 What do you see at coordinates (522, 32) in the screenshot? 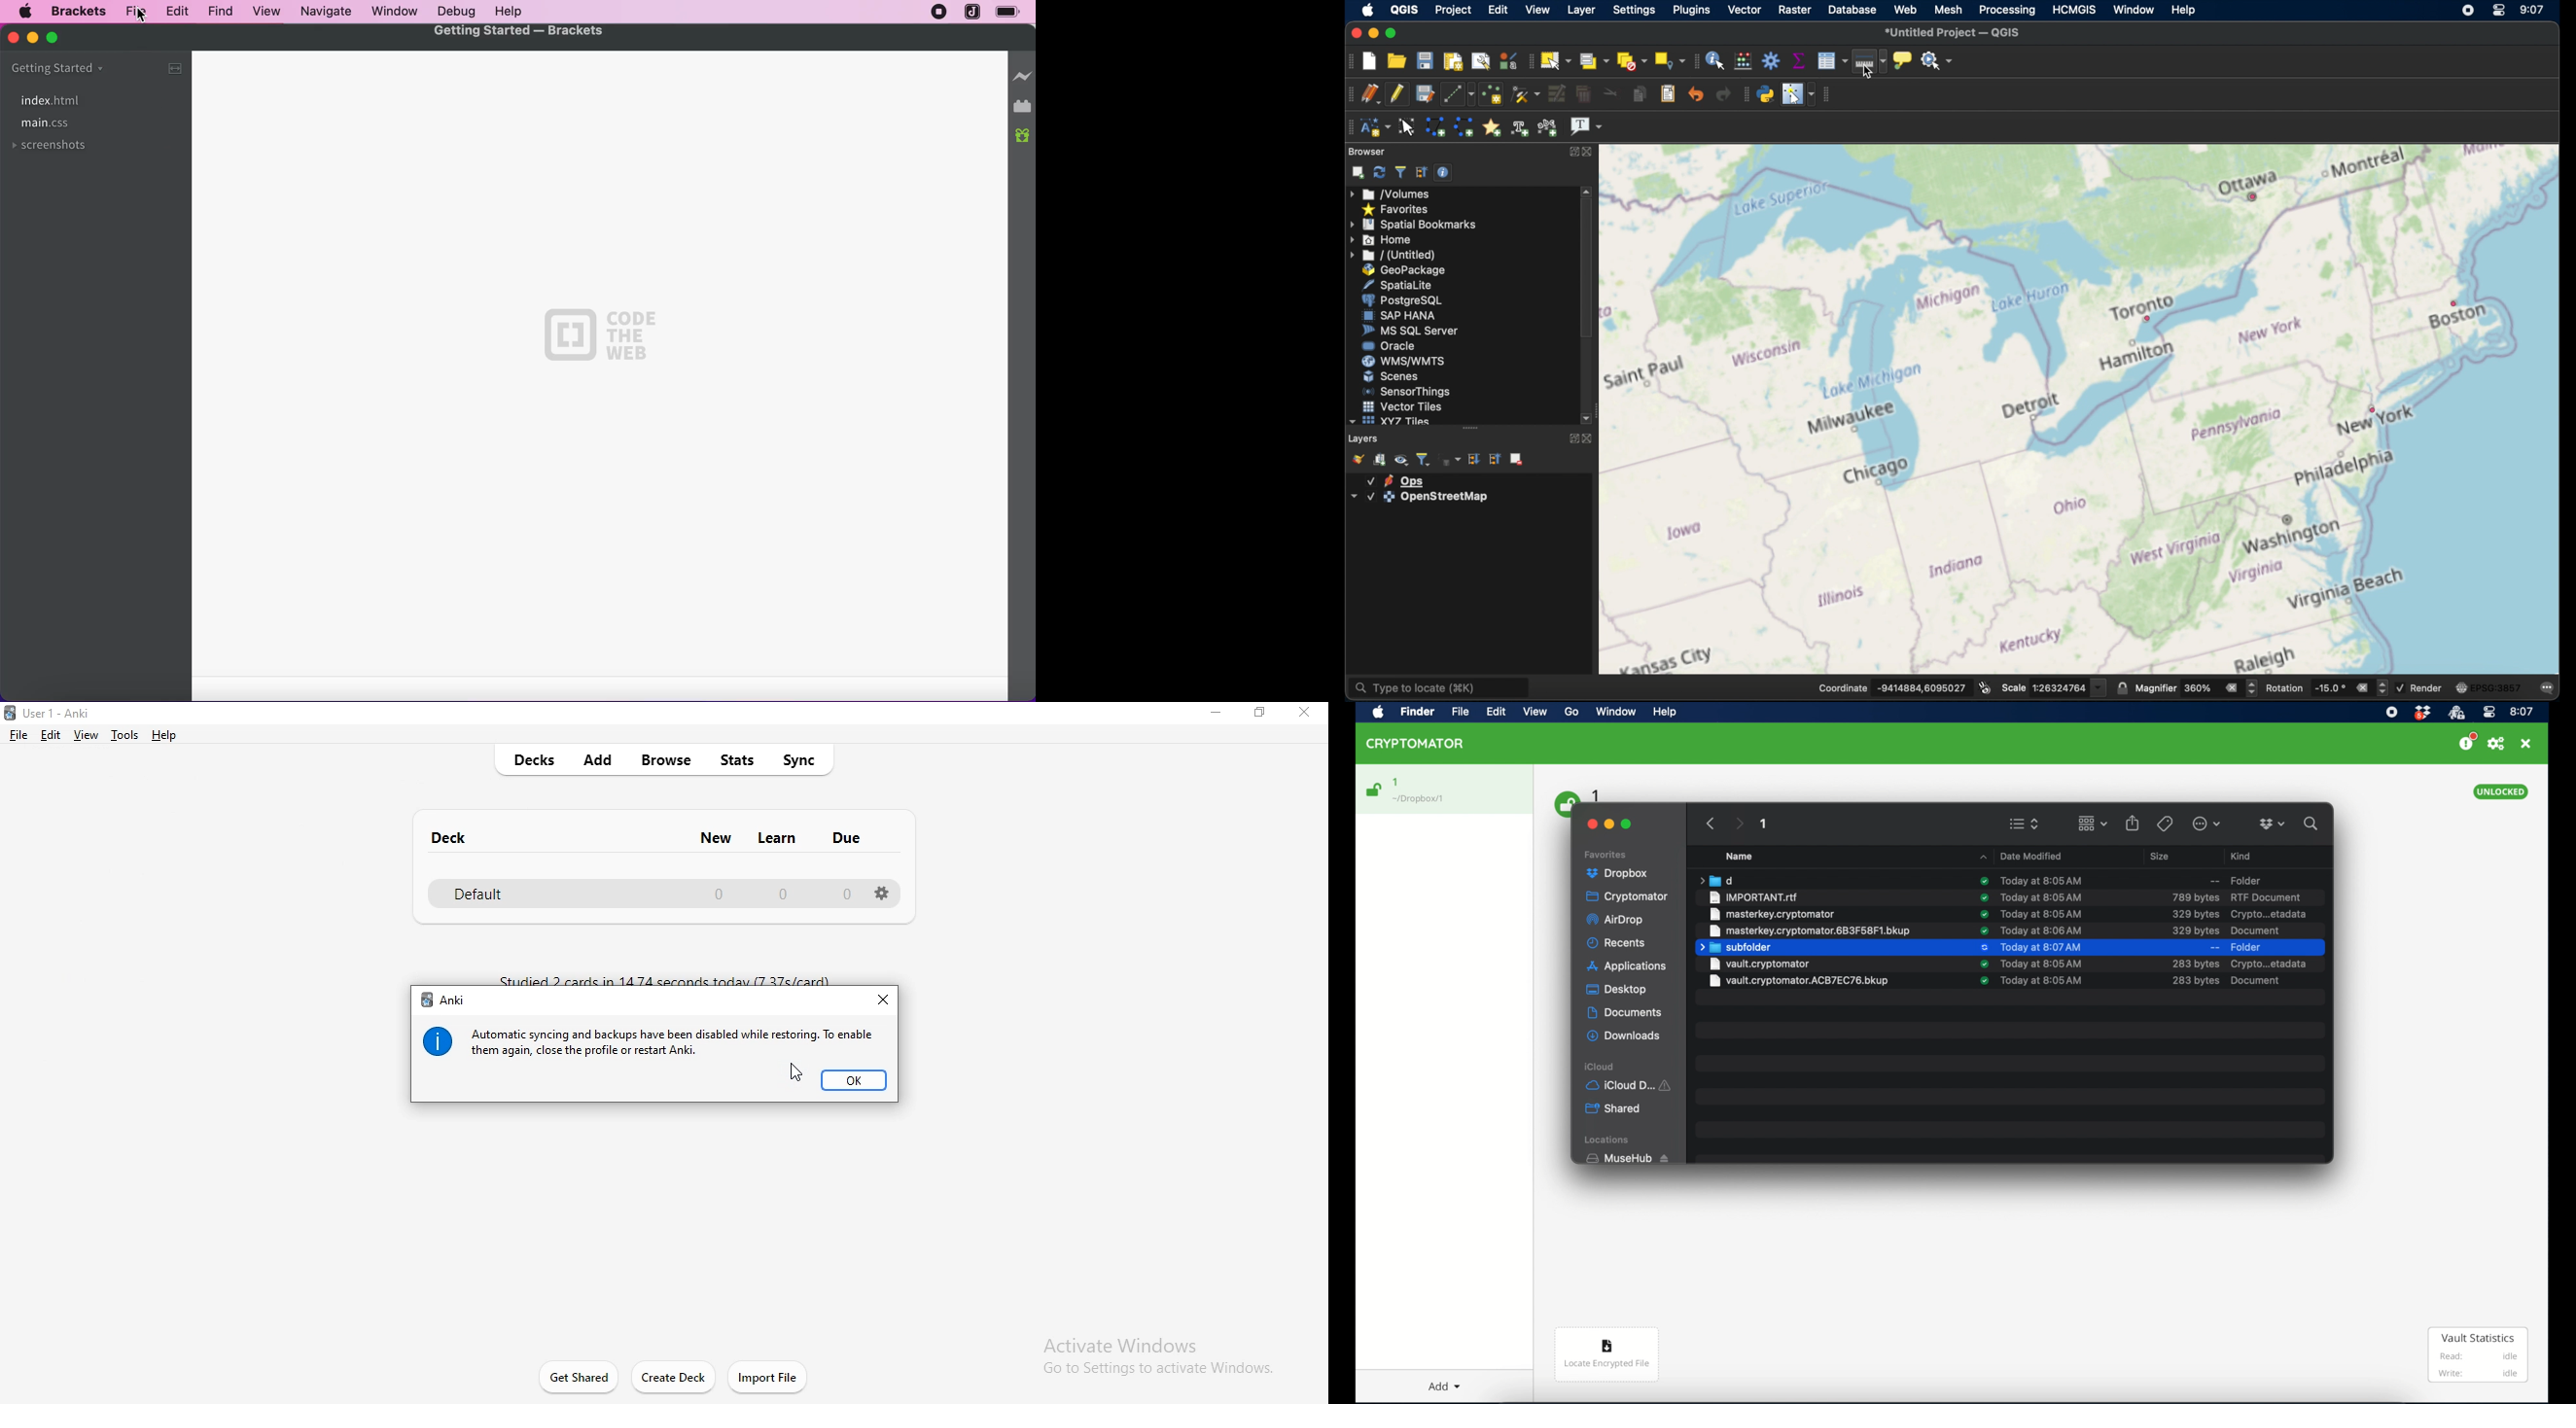
I see `getting started - brackets` at bounding box center [522, 32].